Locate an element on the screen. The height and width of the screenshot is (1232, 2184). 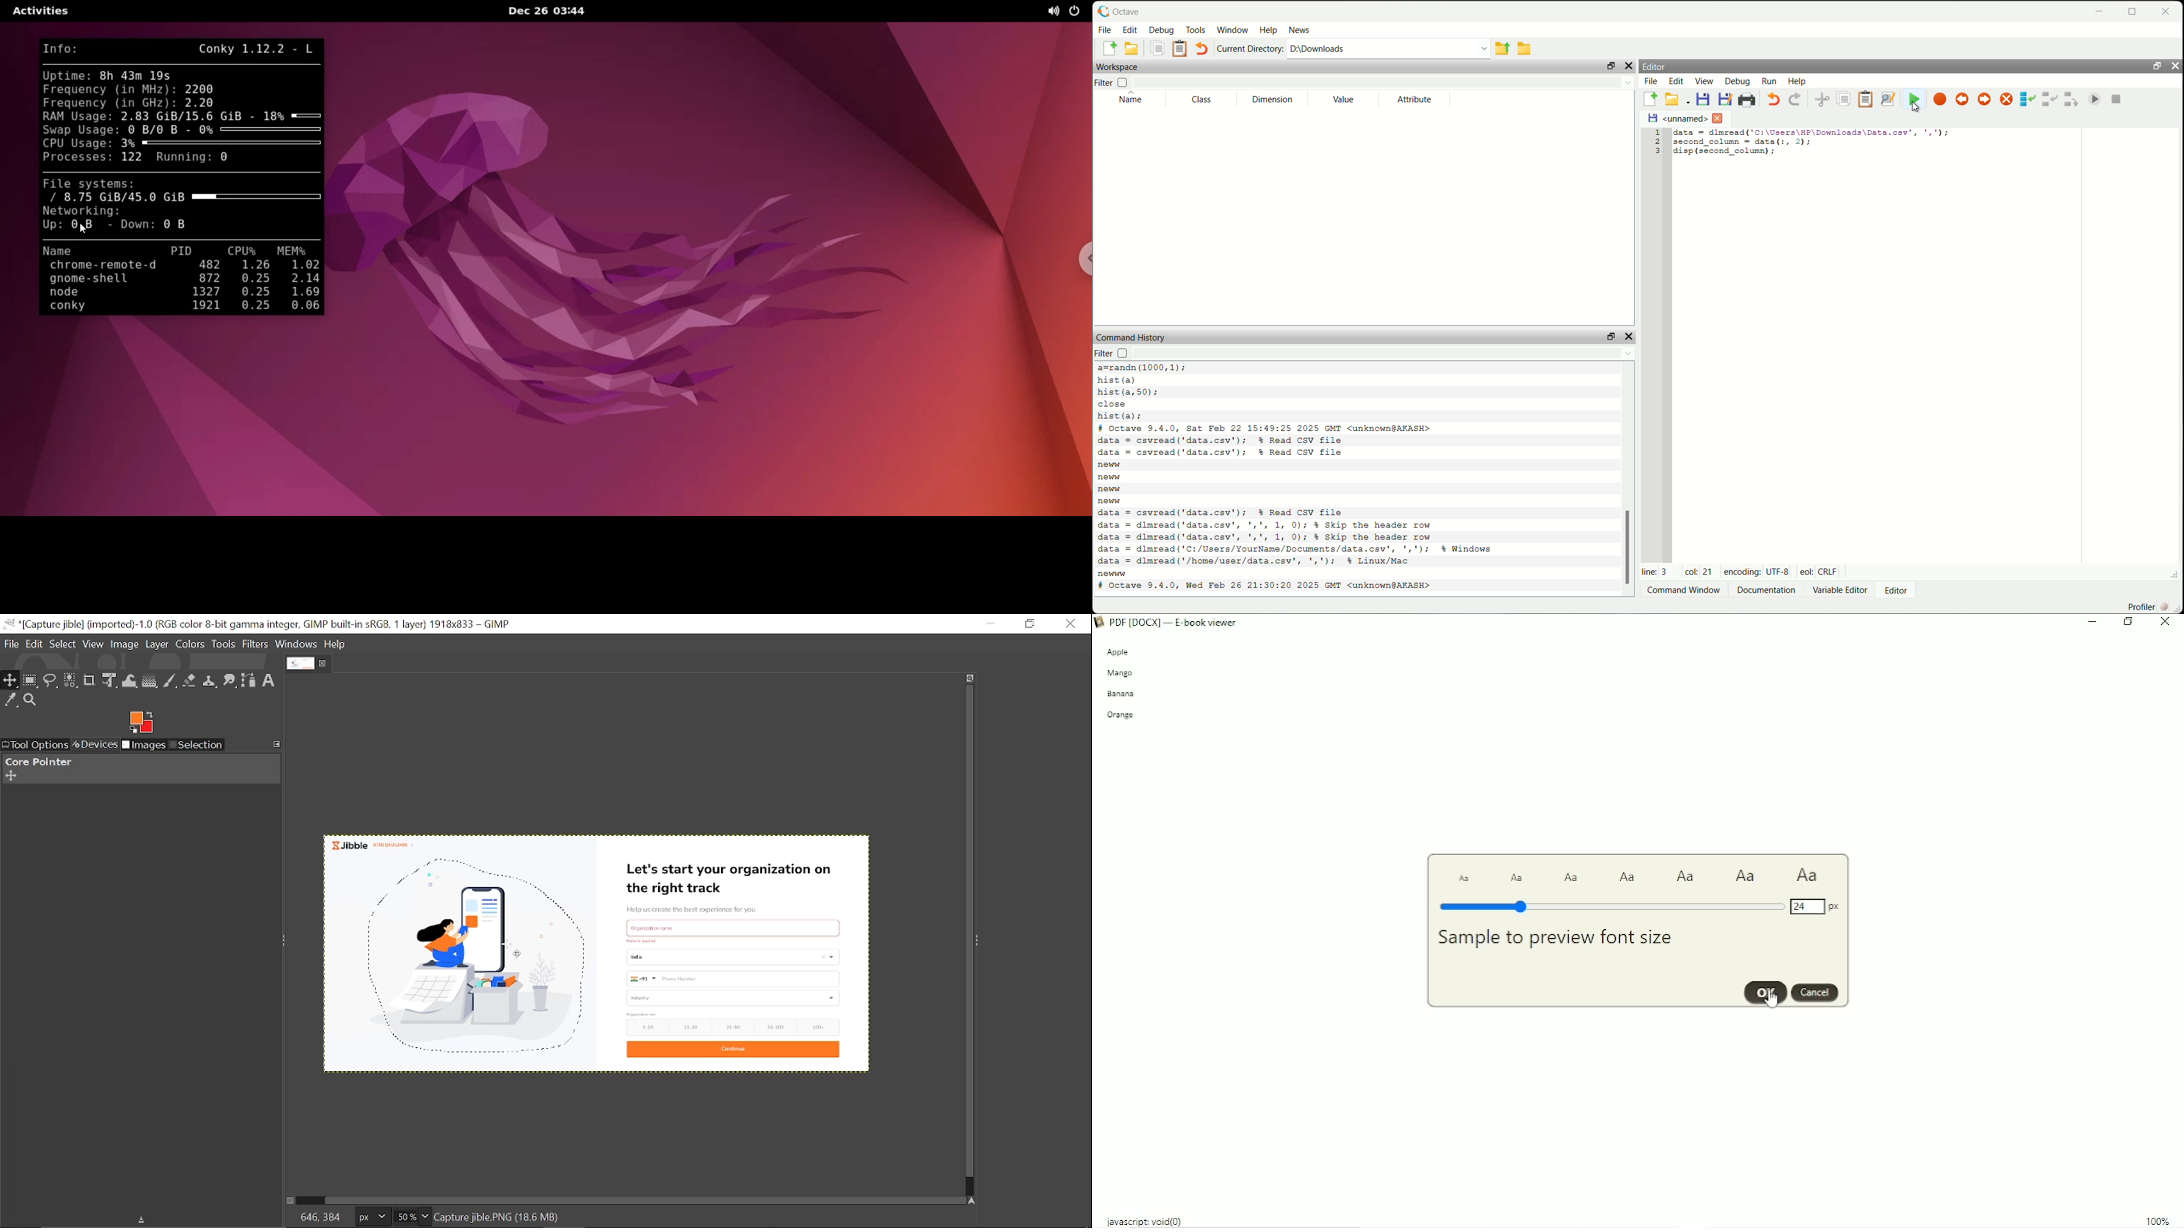
save file as is located at coordinates (1725, 100).